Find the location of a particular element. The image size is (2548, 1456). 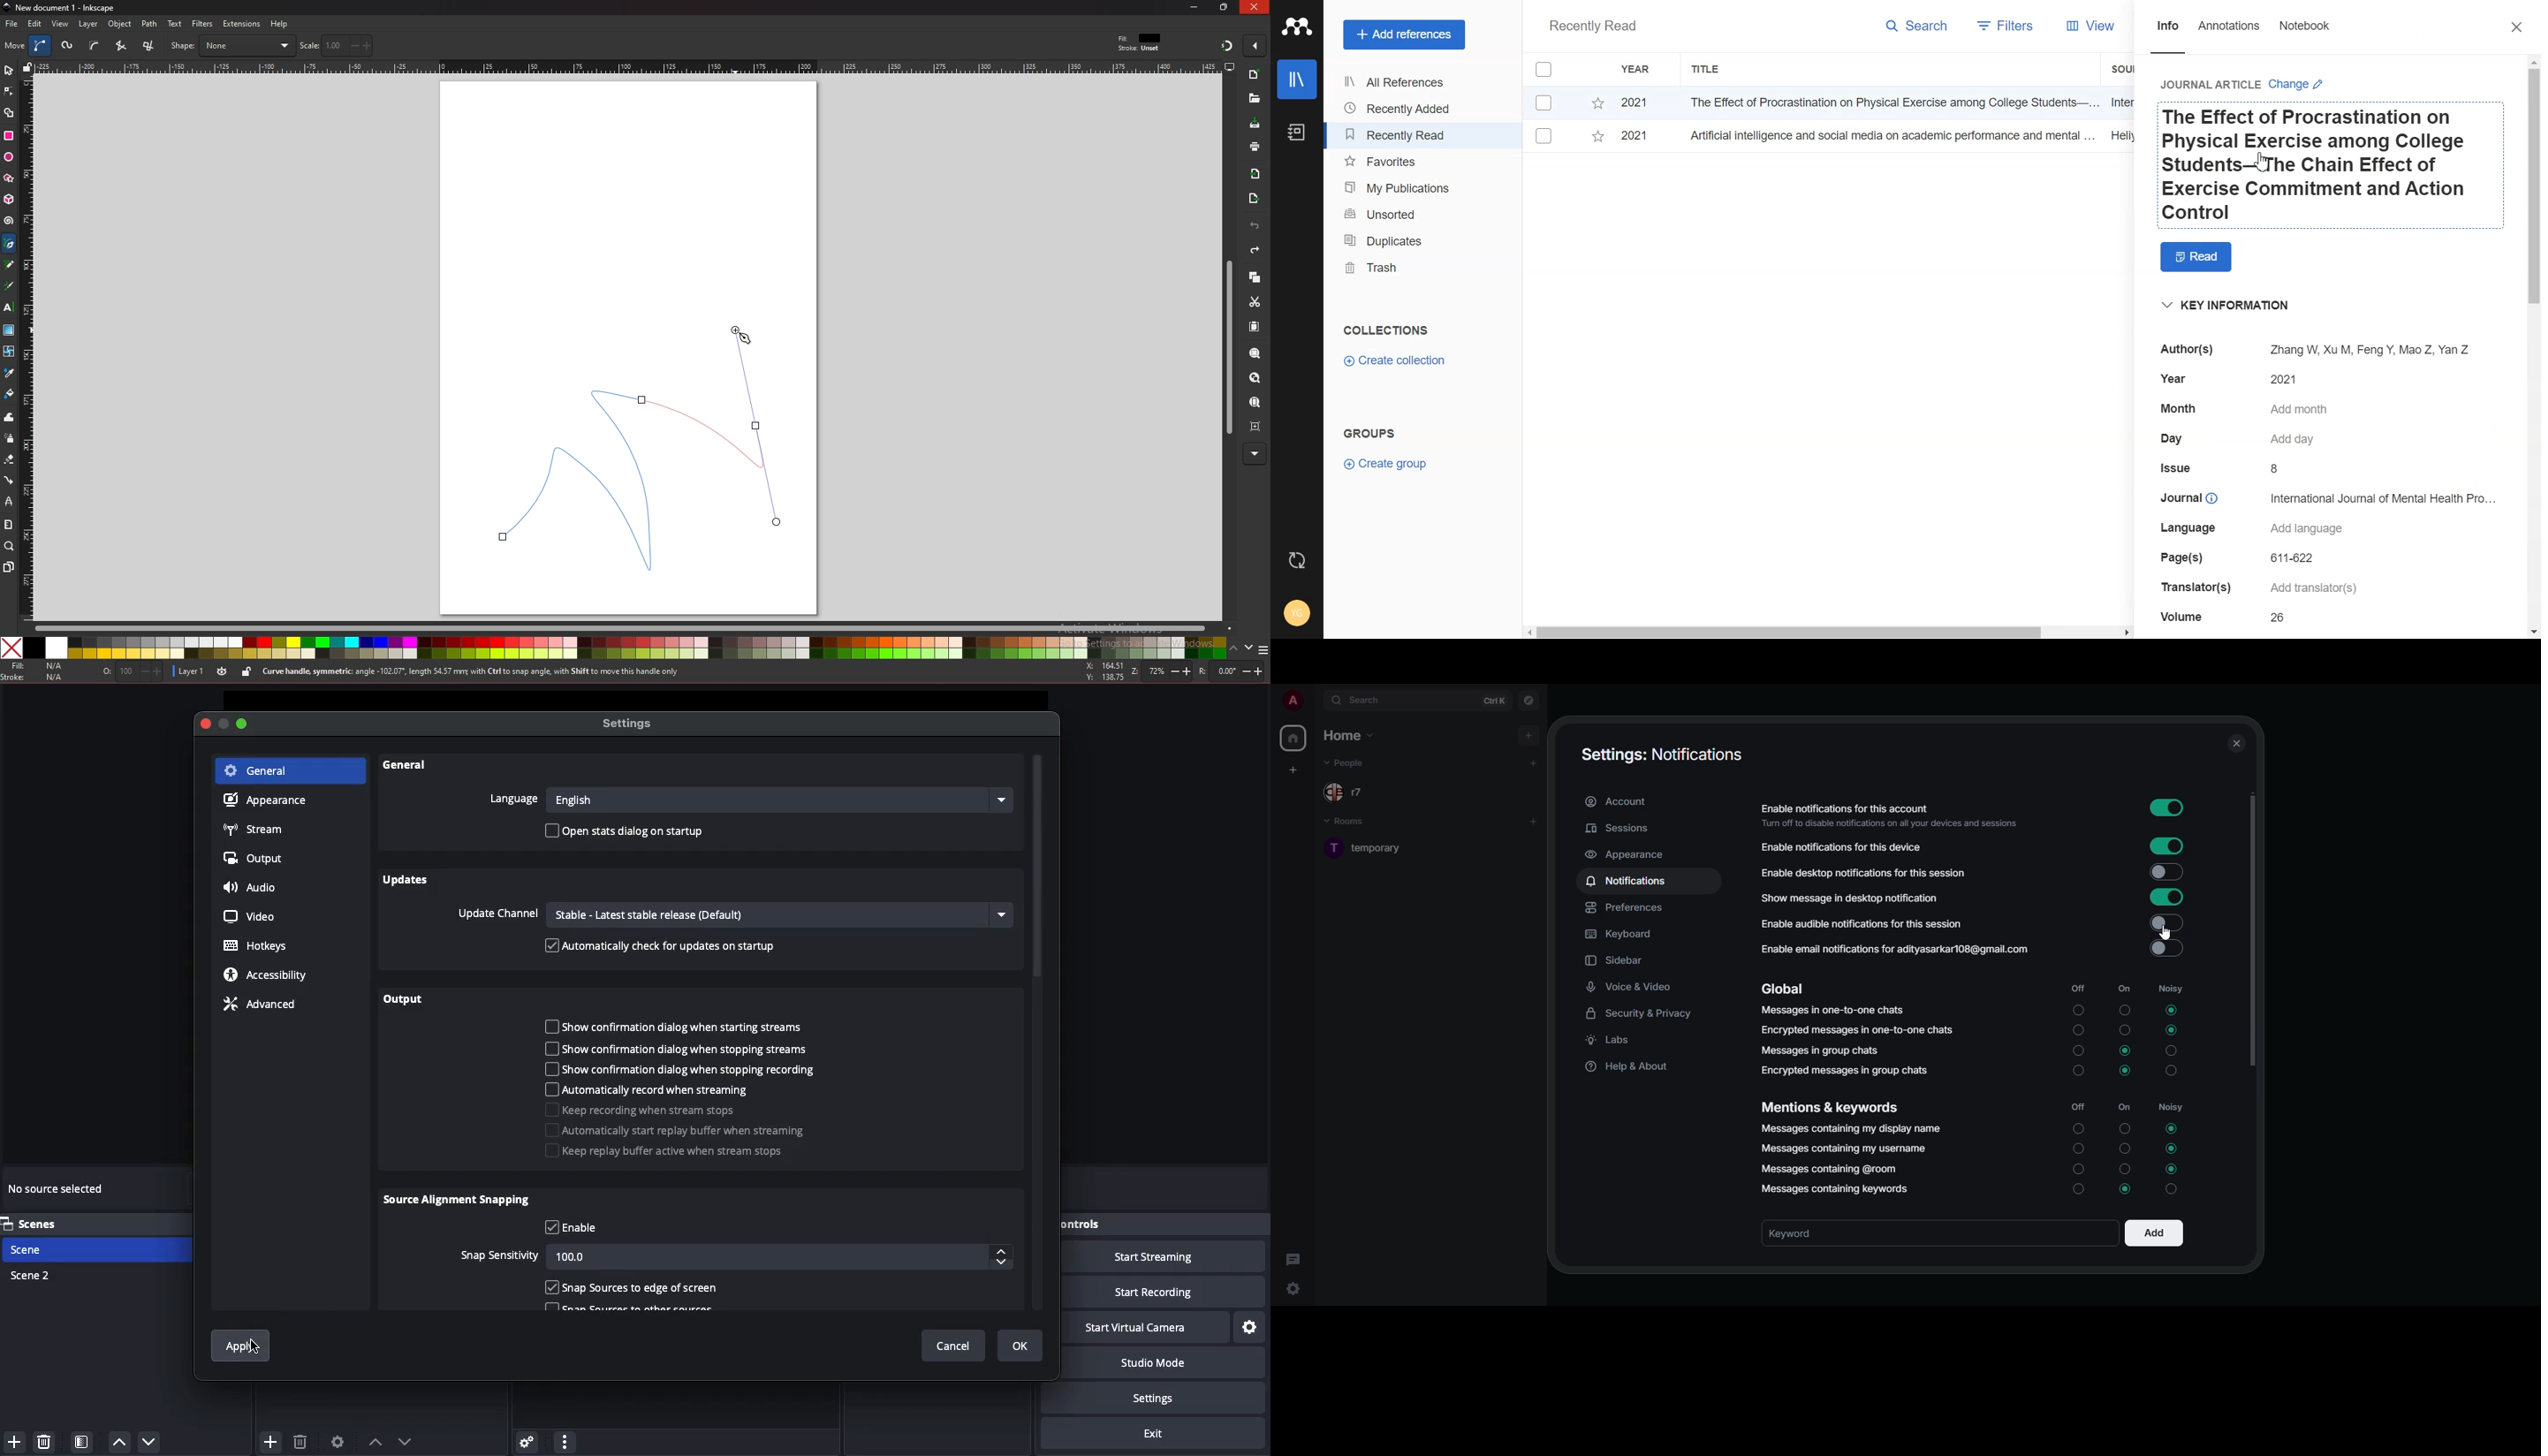

Horizontal scroll bar is located at coordinates (1828, 631).